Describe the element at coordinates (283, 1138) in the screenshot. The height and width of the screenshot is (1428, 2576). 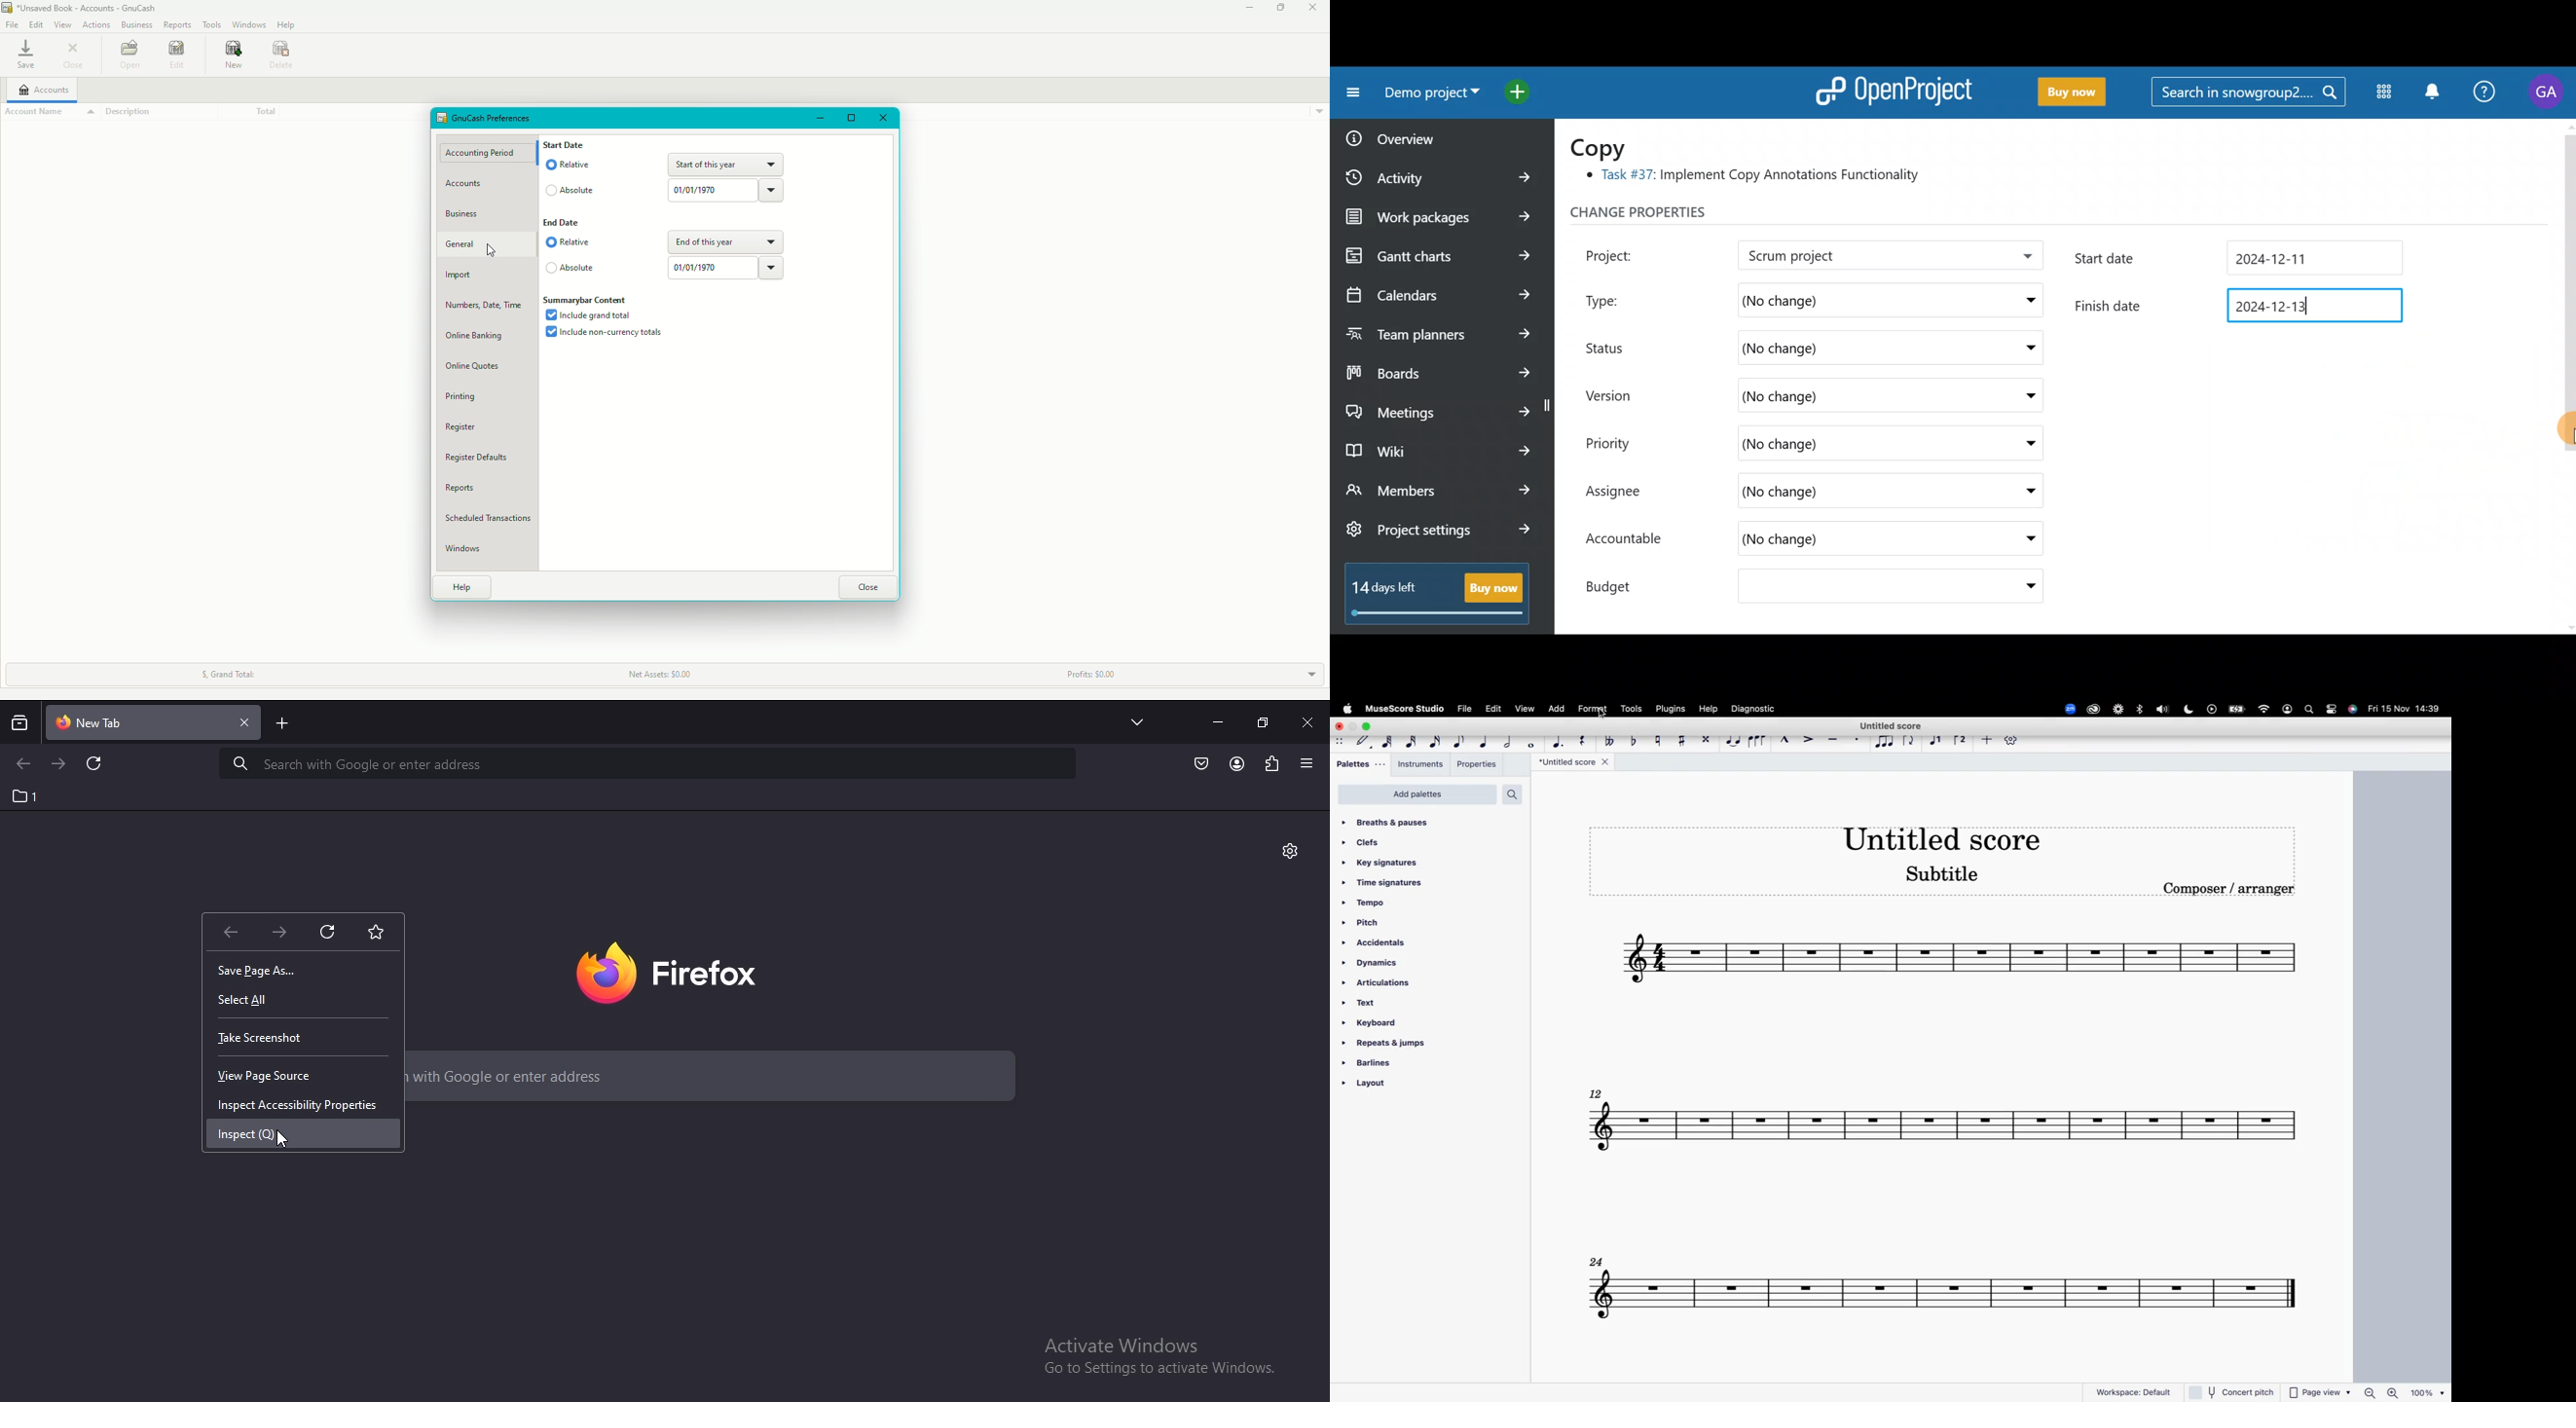
I see `cursor` at that location.